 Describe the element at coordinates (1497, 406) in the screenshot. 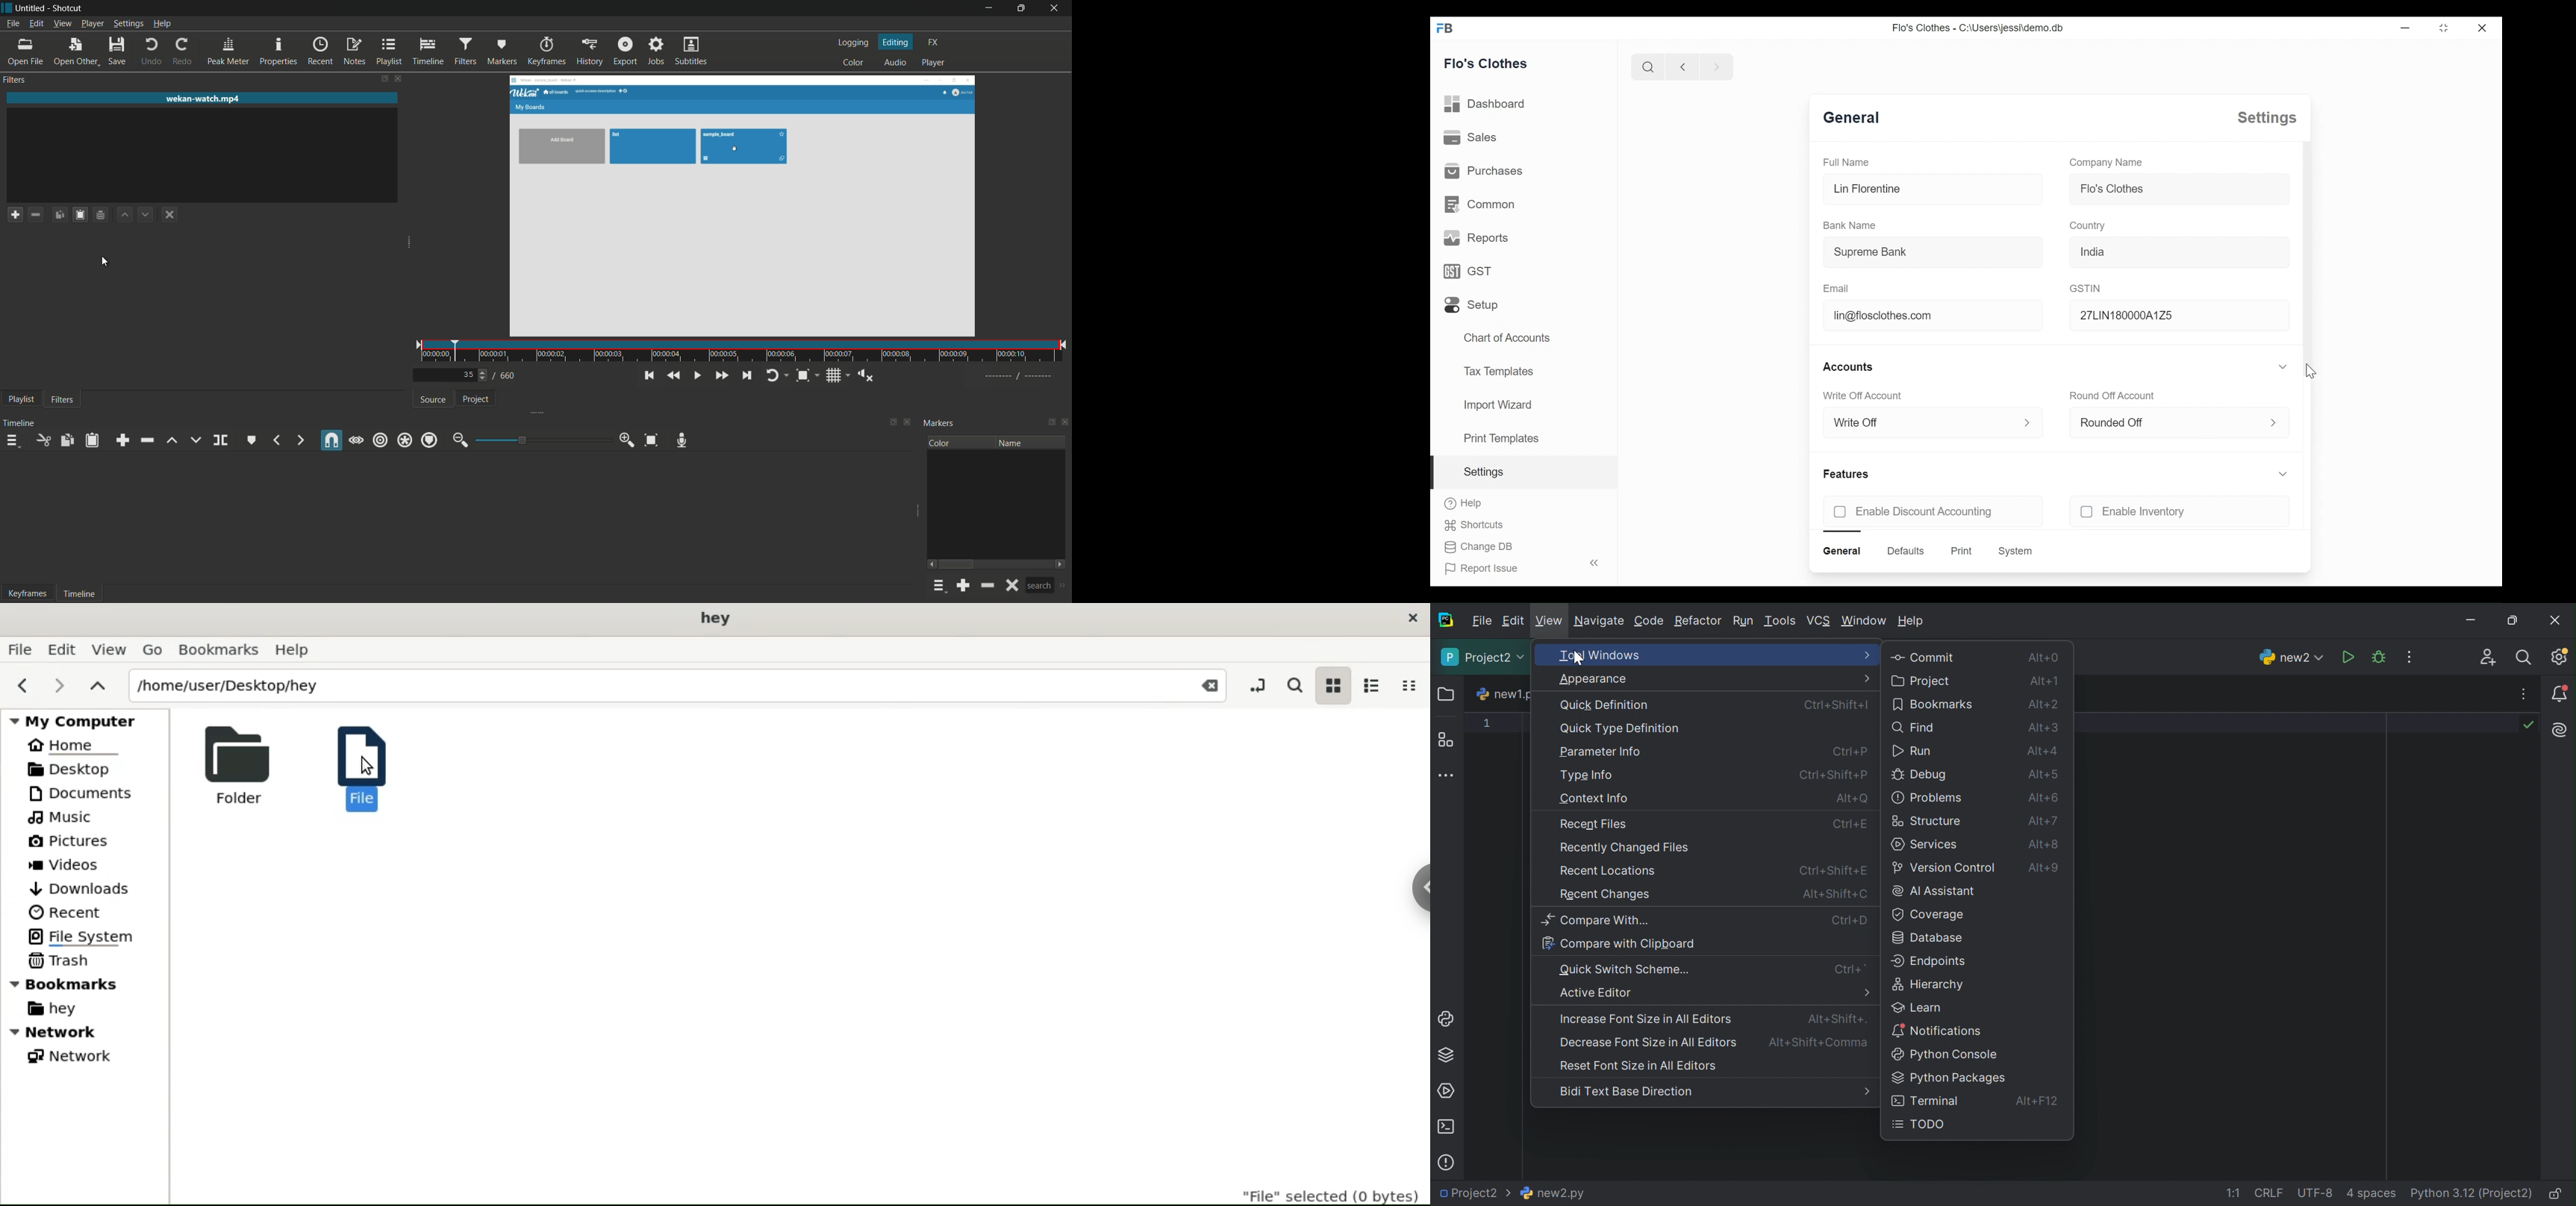

I see `Import Wizard` at that location.